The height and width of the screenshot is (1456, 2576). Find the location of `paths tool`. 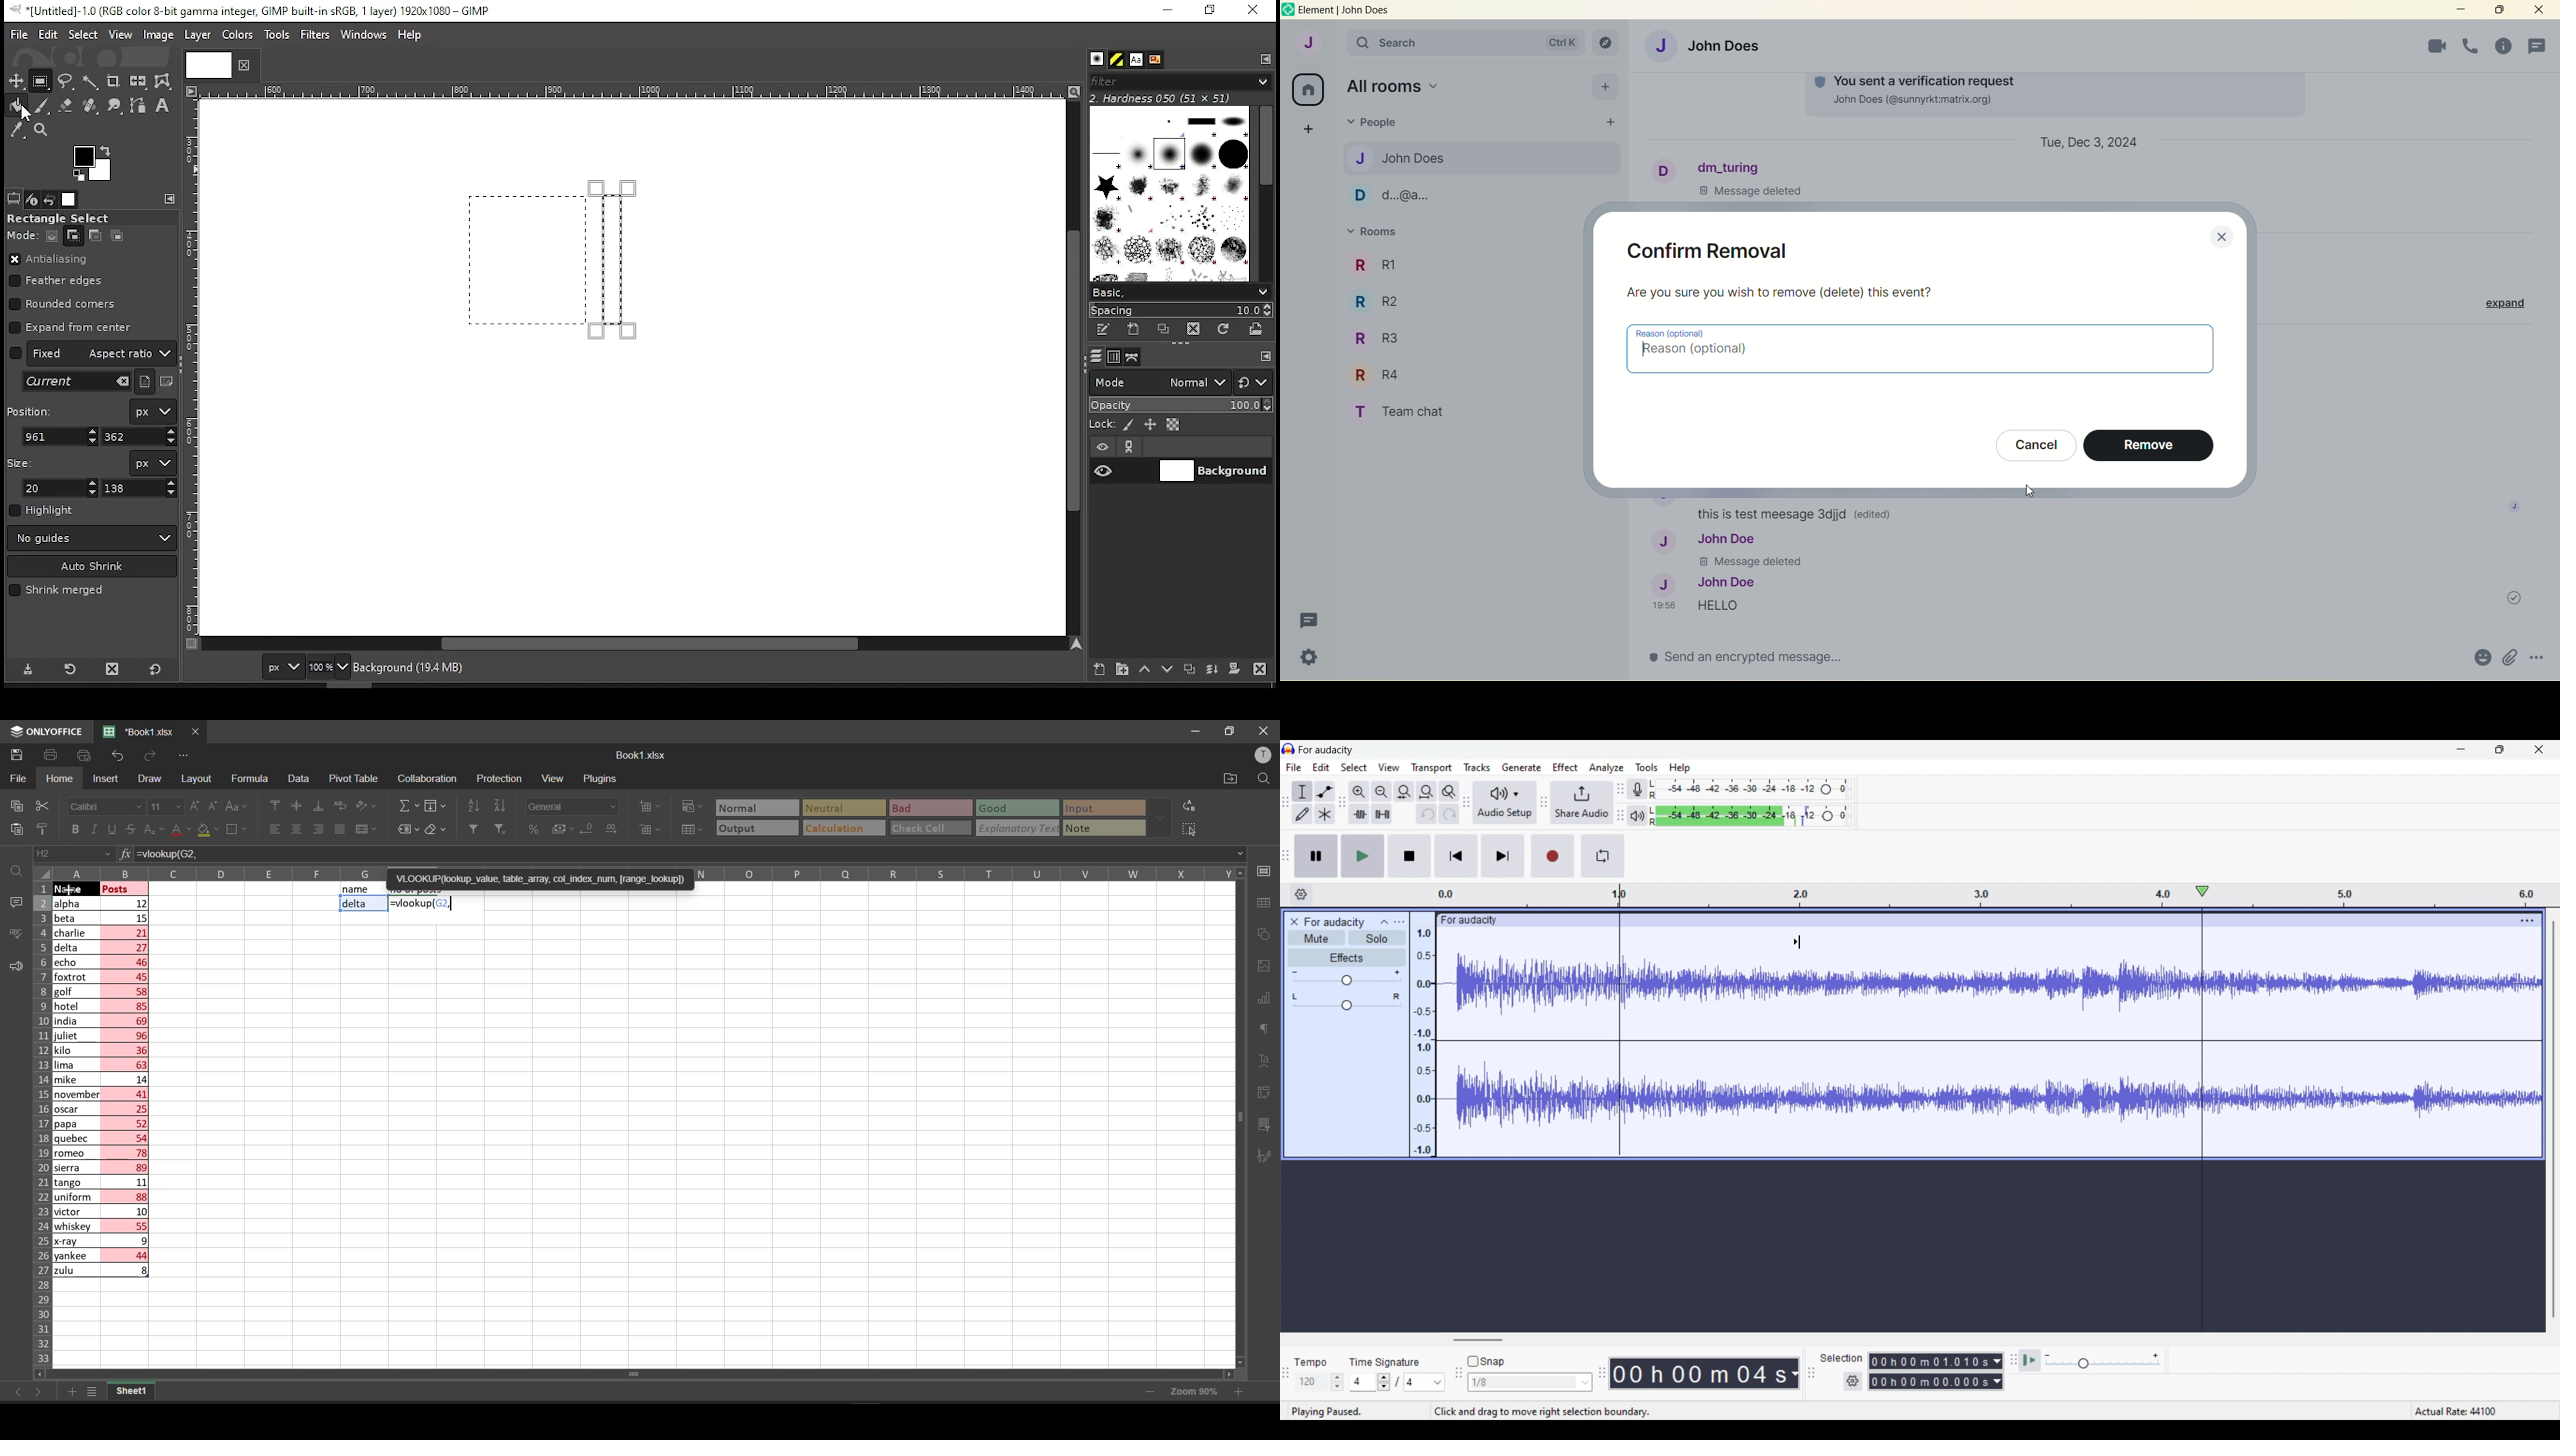

paths tool is located at coordinates (139, 107).